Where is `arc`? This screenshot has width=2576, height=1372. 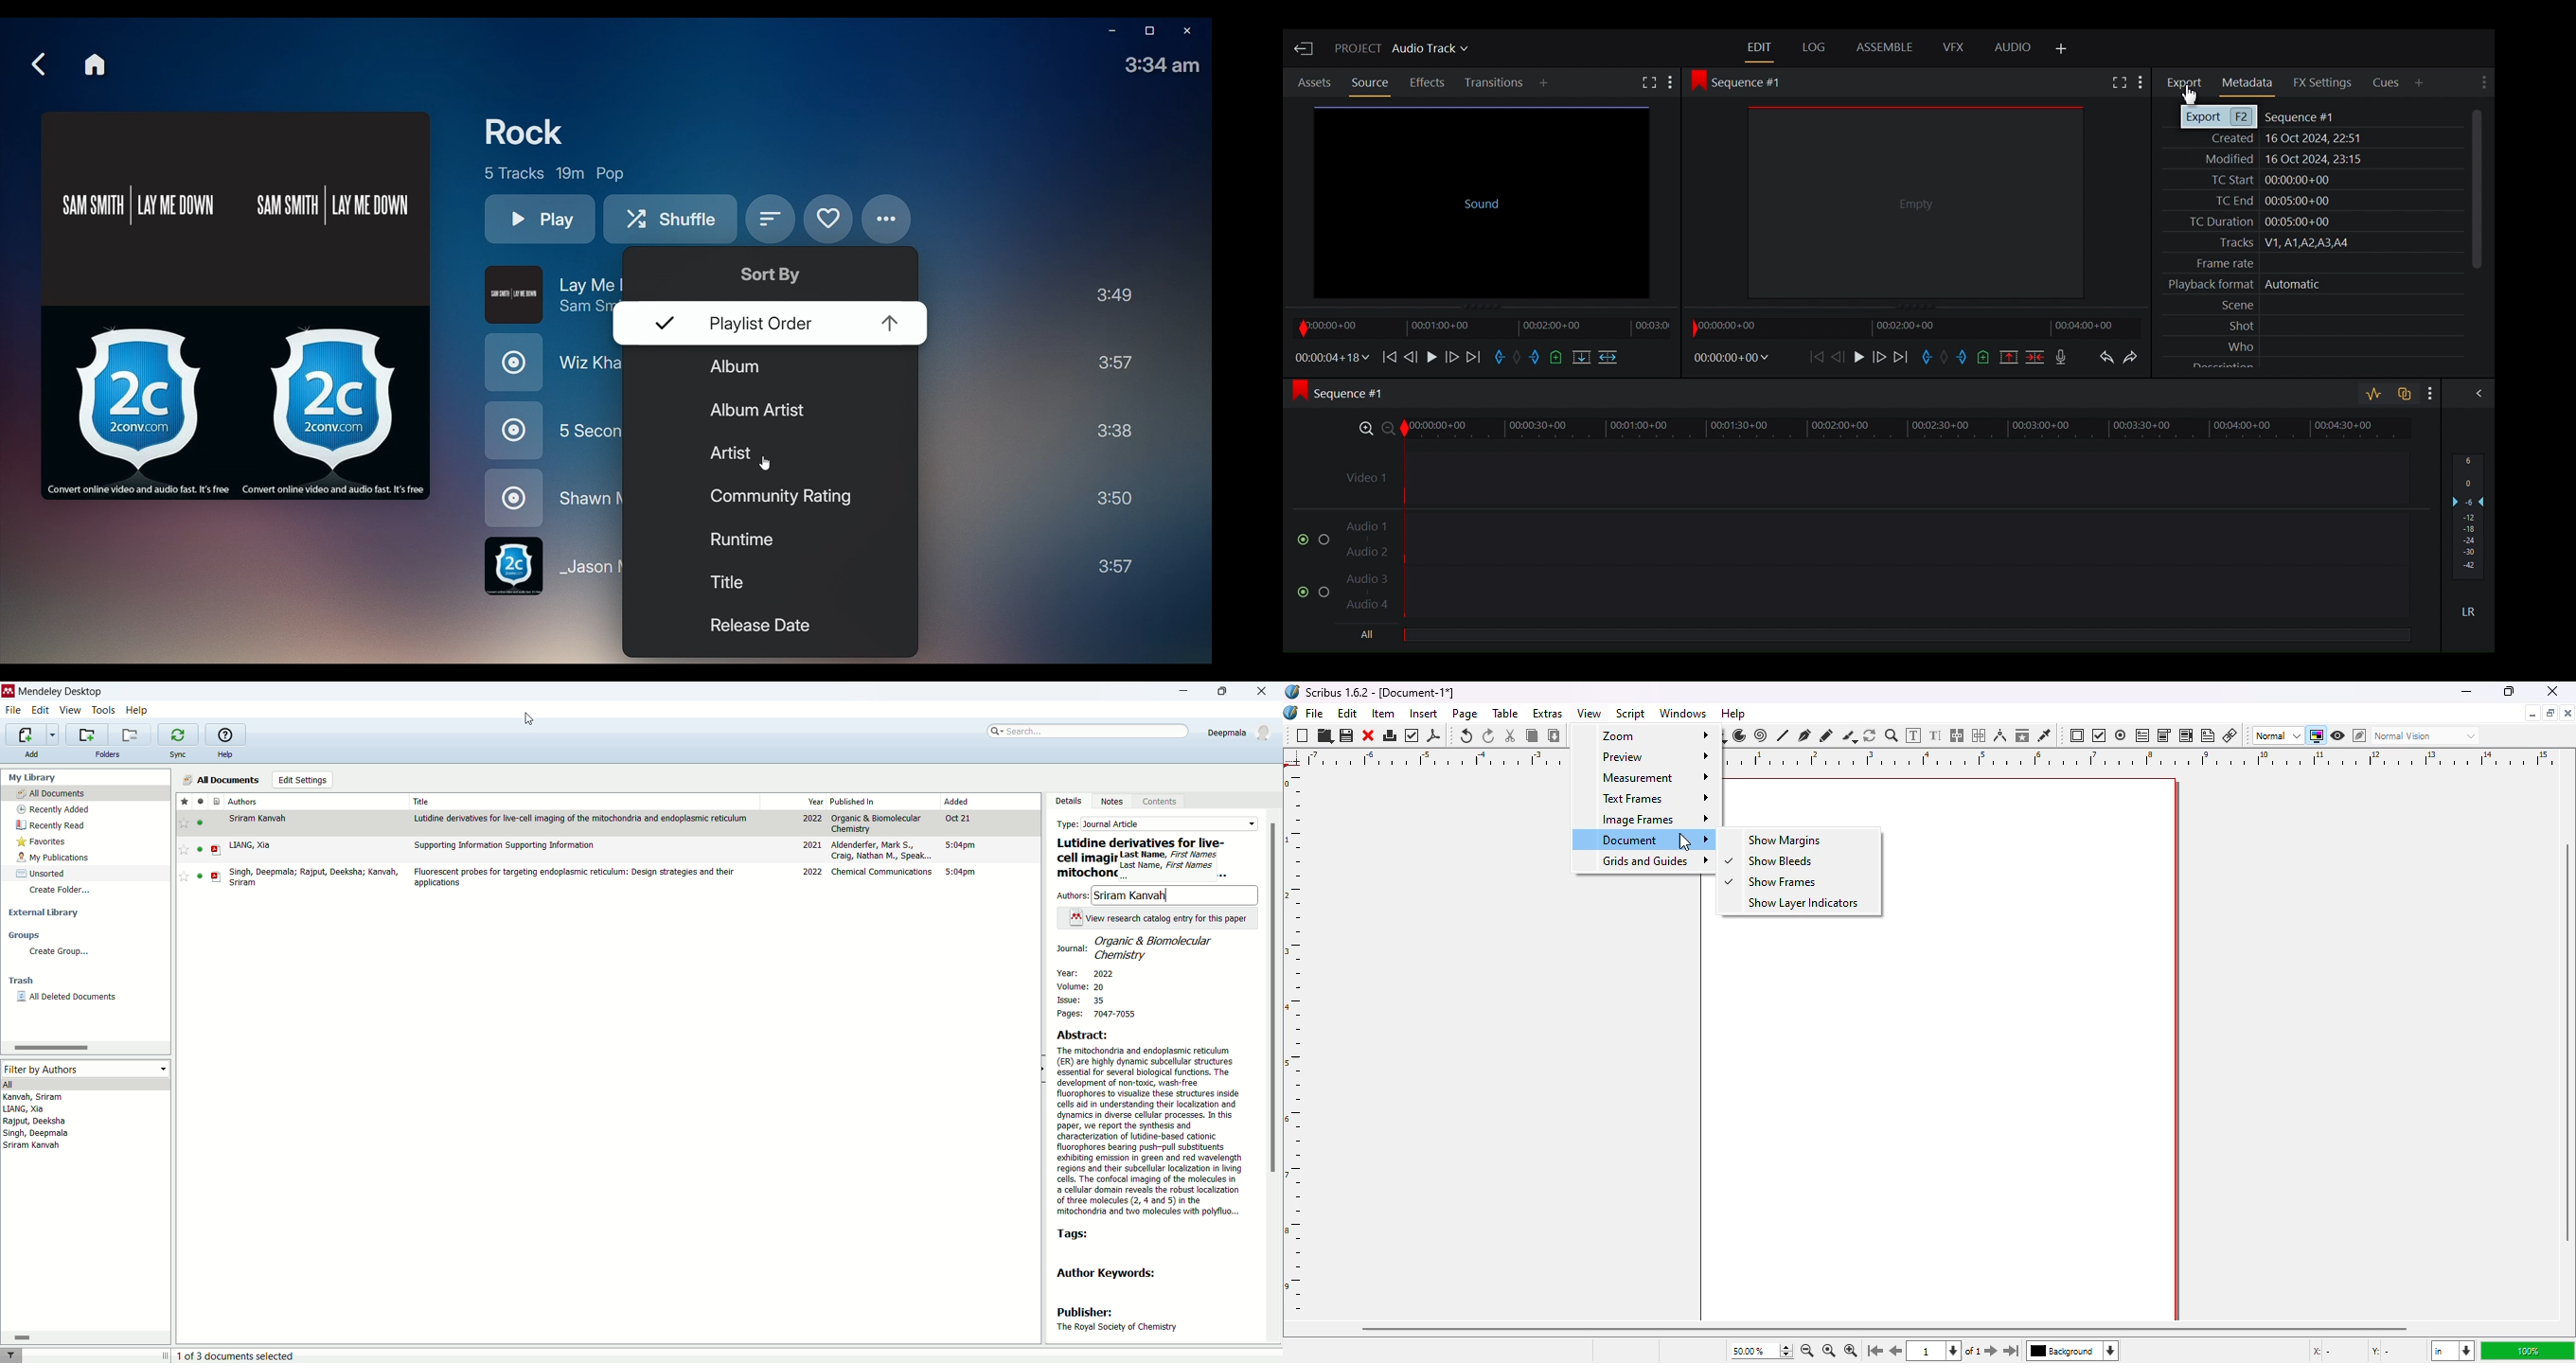
arc is located at coordinates (1739, 735).